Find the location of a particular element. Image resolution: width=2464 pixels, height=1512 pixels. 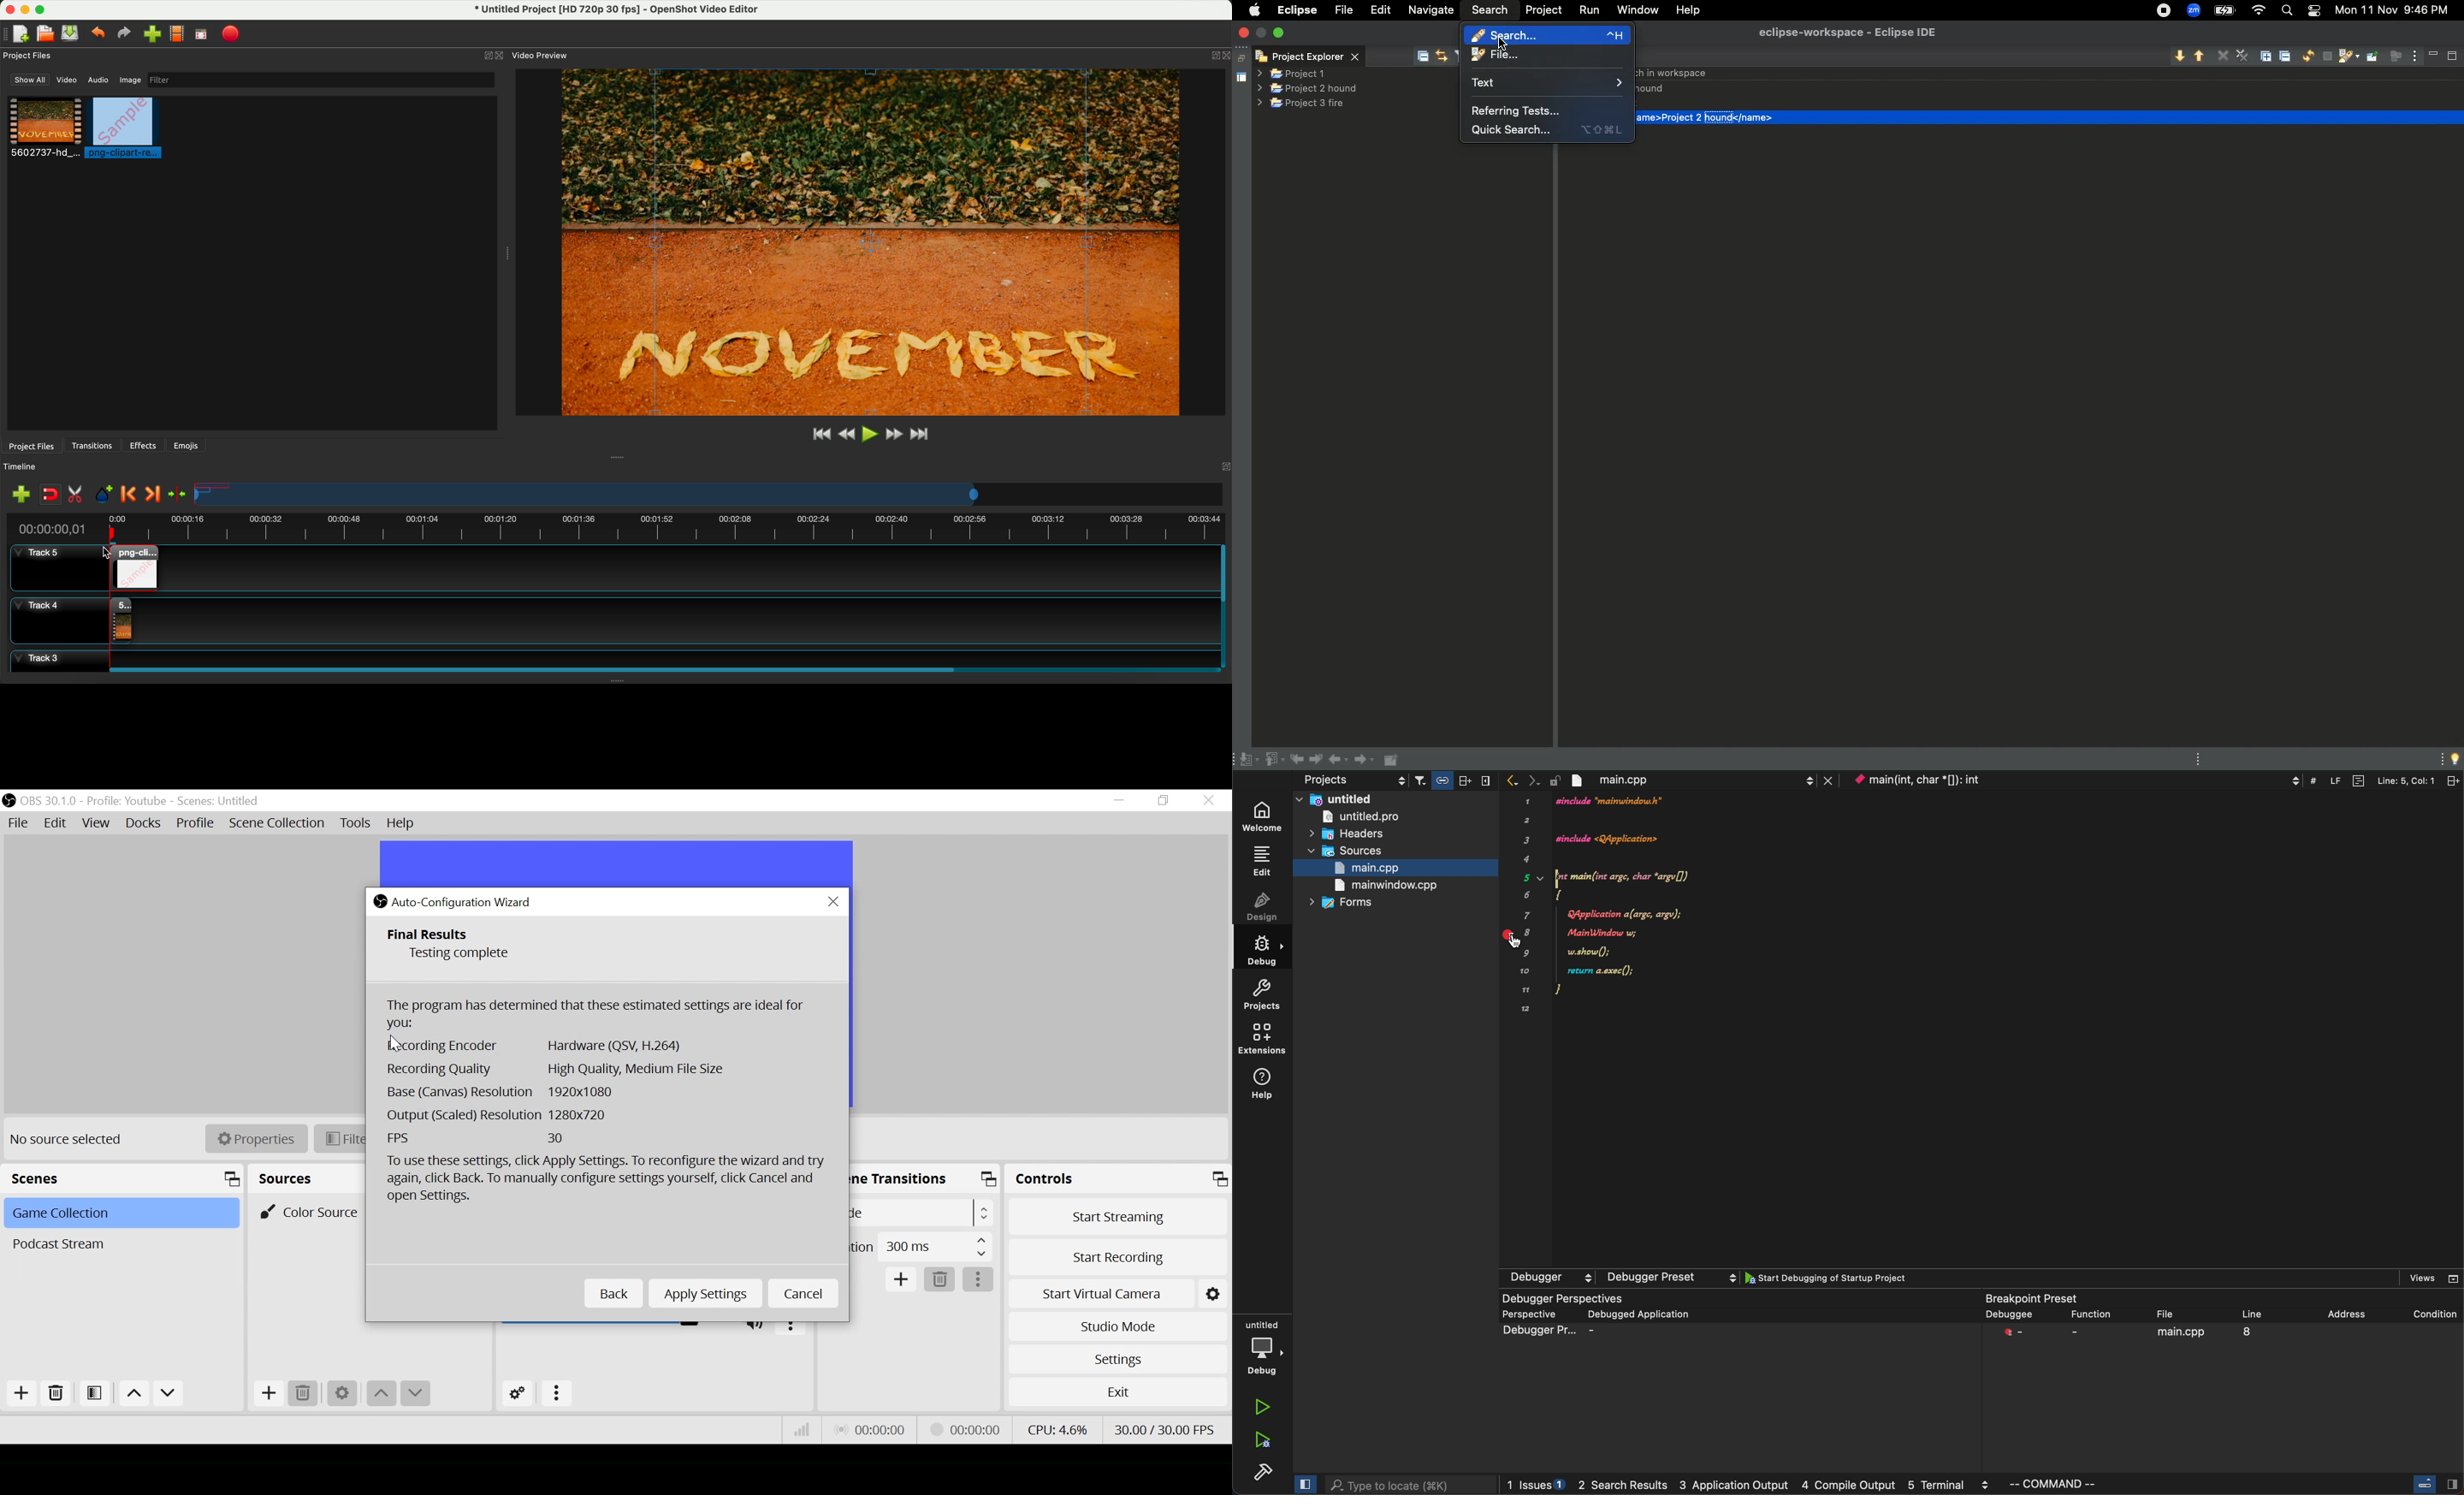

Scene is located at coordinates (119, 1214).